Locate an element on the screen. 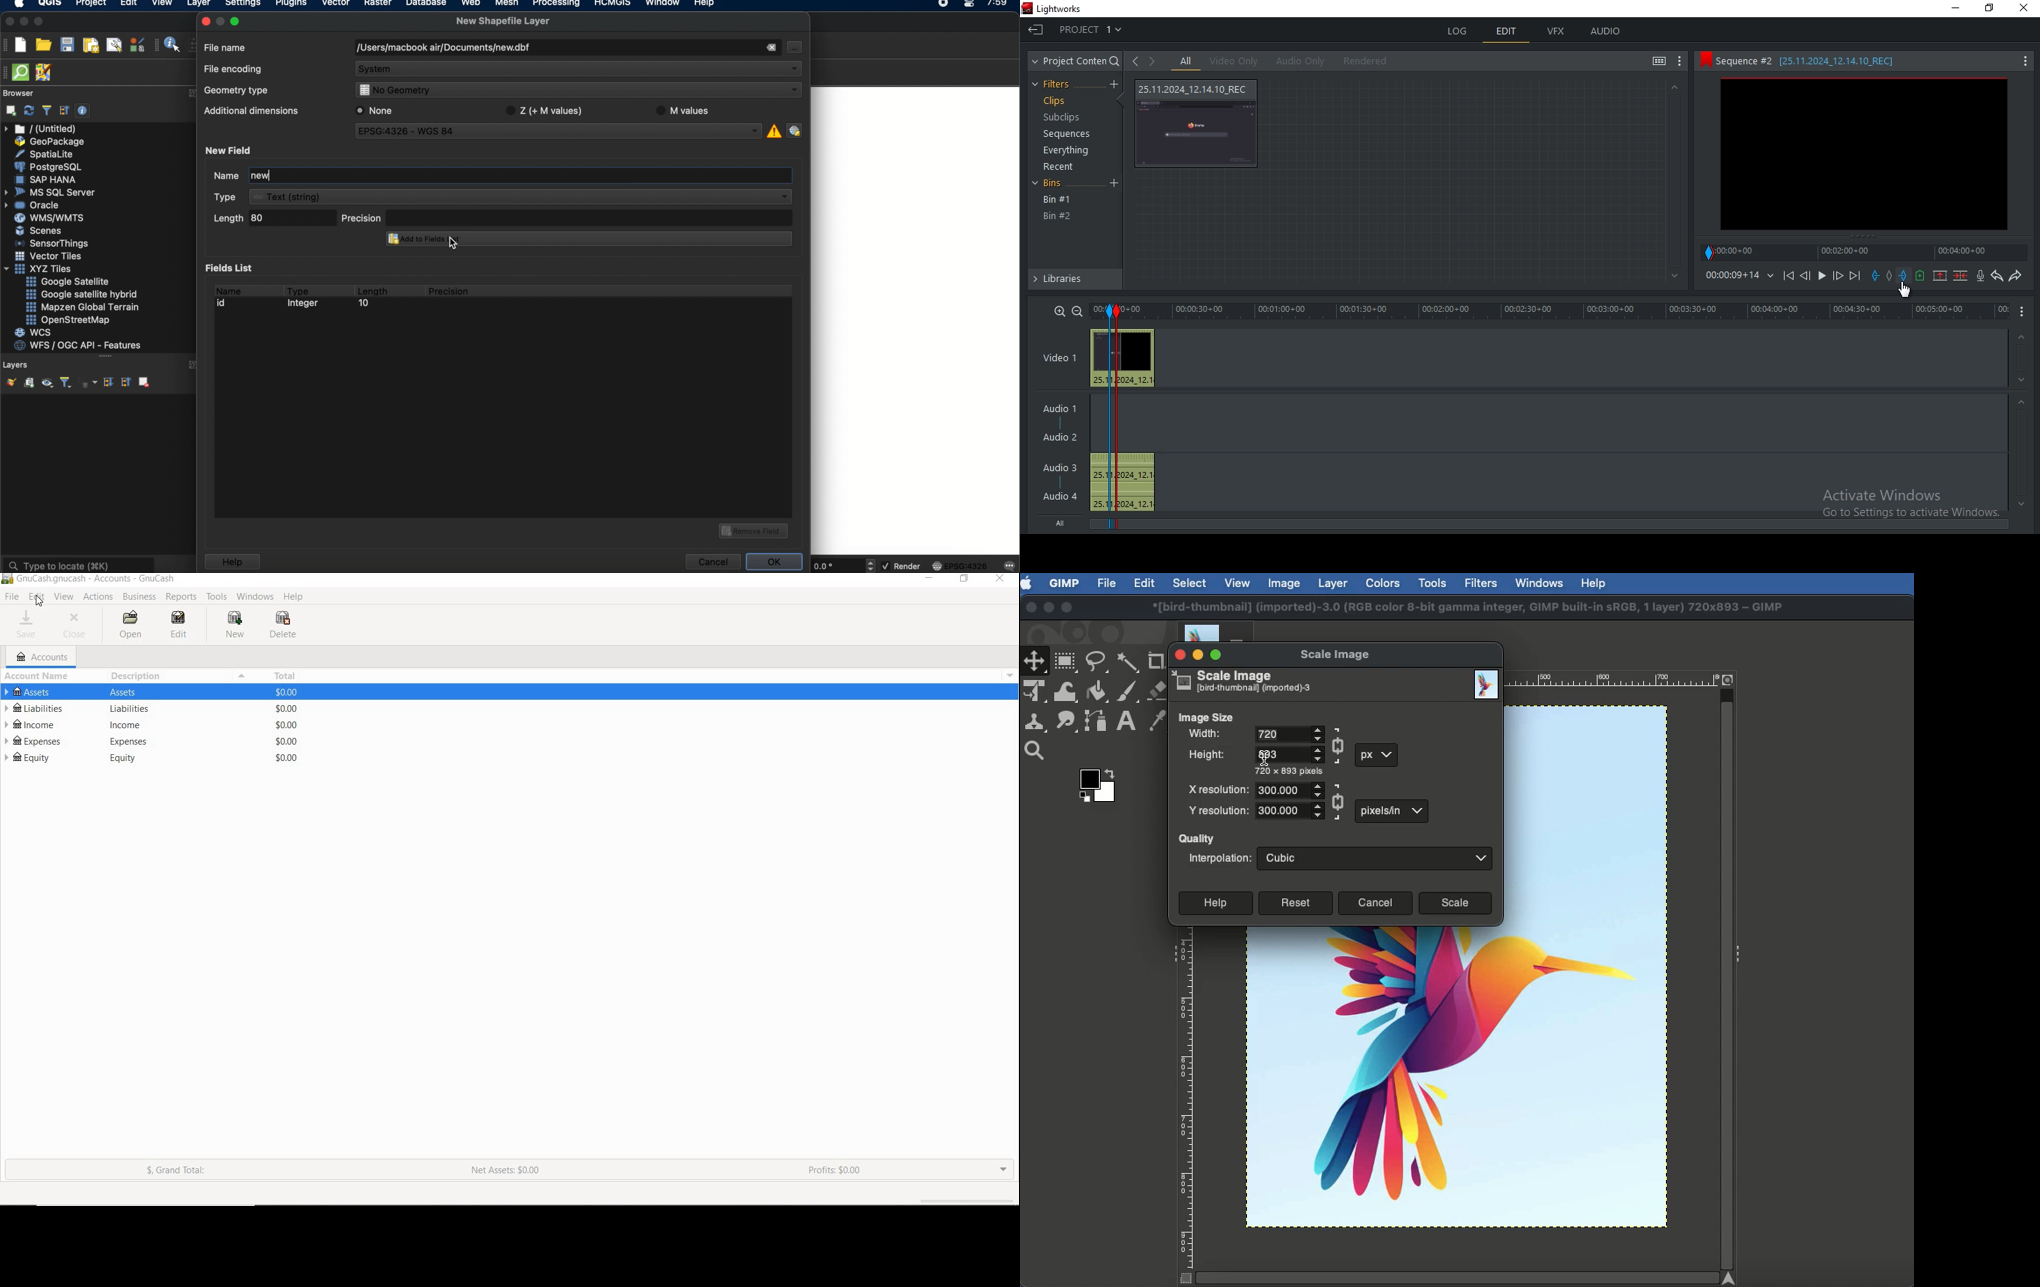 Image resolution: width=2044 pixels, height=1288 pixels. TOTAL is located at coordinates (285, 677).